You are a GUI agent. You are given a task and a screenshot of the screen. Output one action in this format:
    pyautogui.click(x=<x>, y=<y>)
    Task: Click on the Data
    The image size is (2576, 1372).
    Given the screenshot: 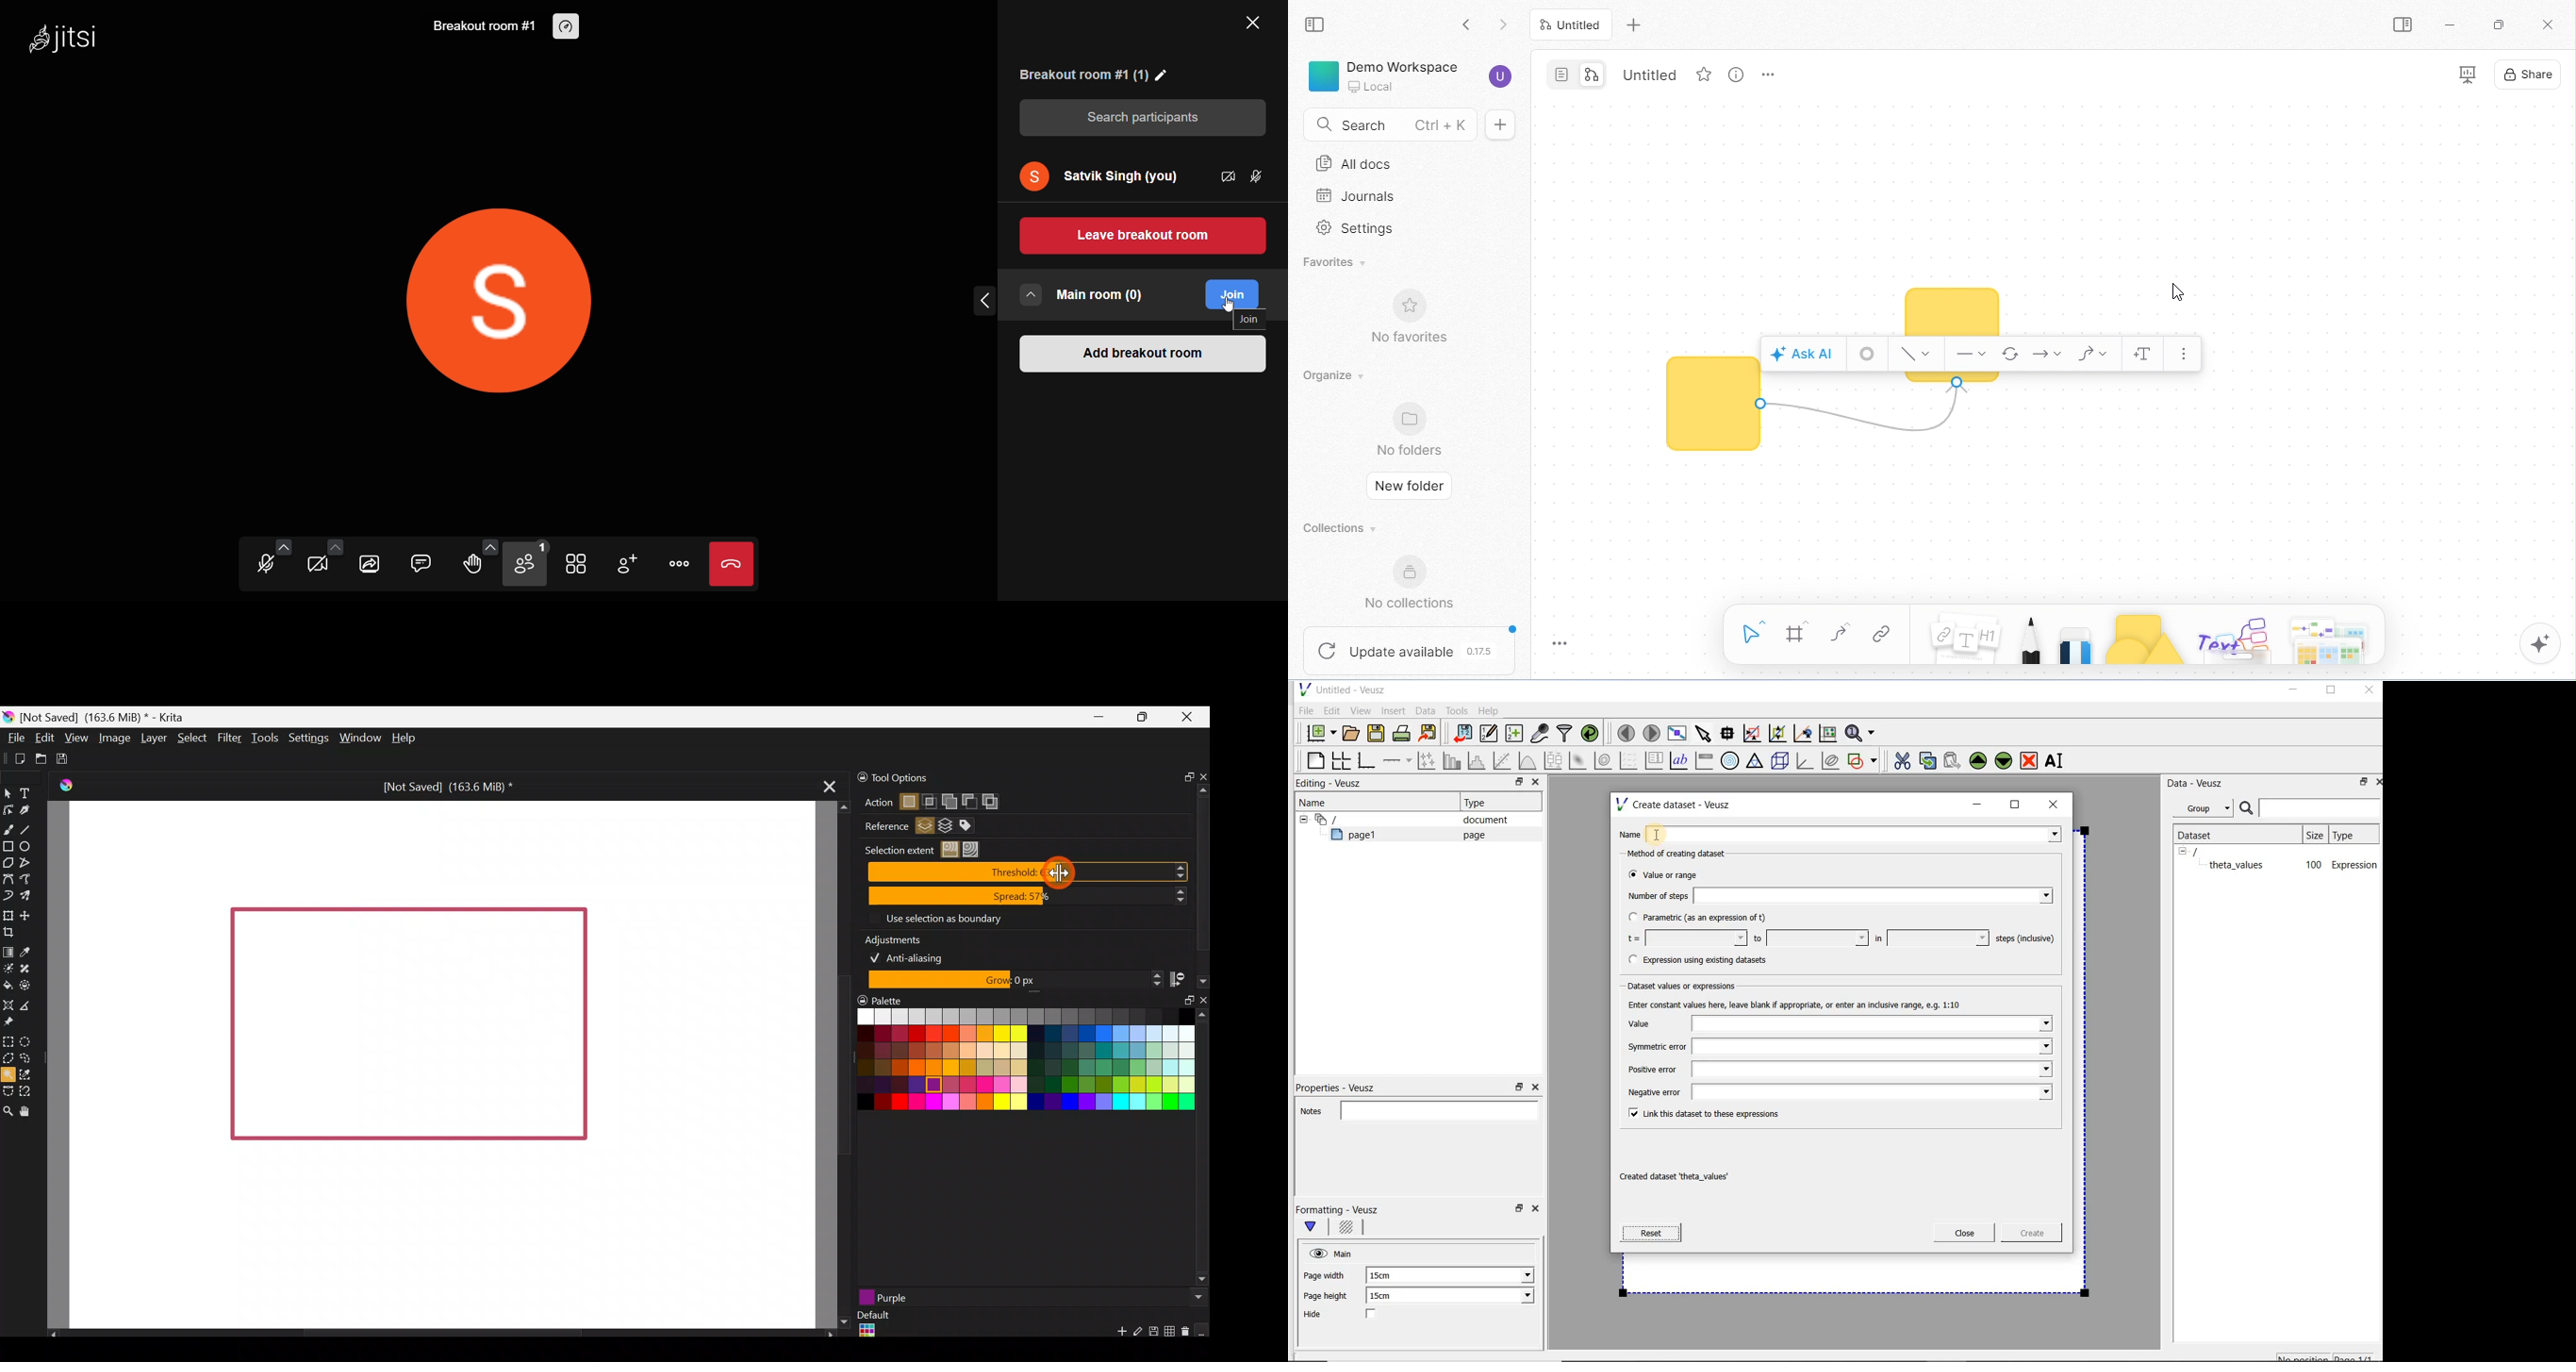 What is the action you would take?
    pyautogui.click(x=1426, y=710)
    